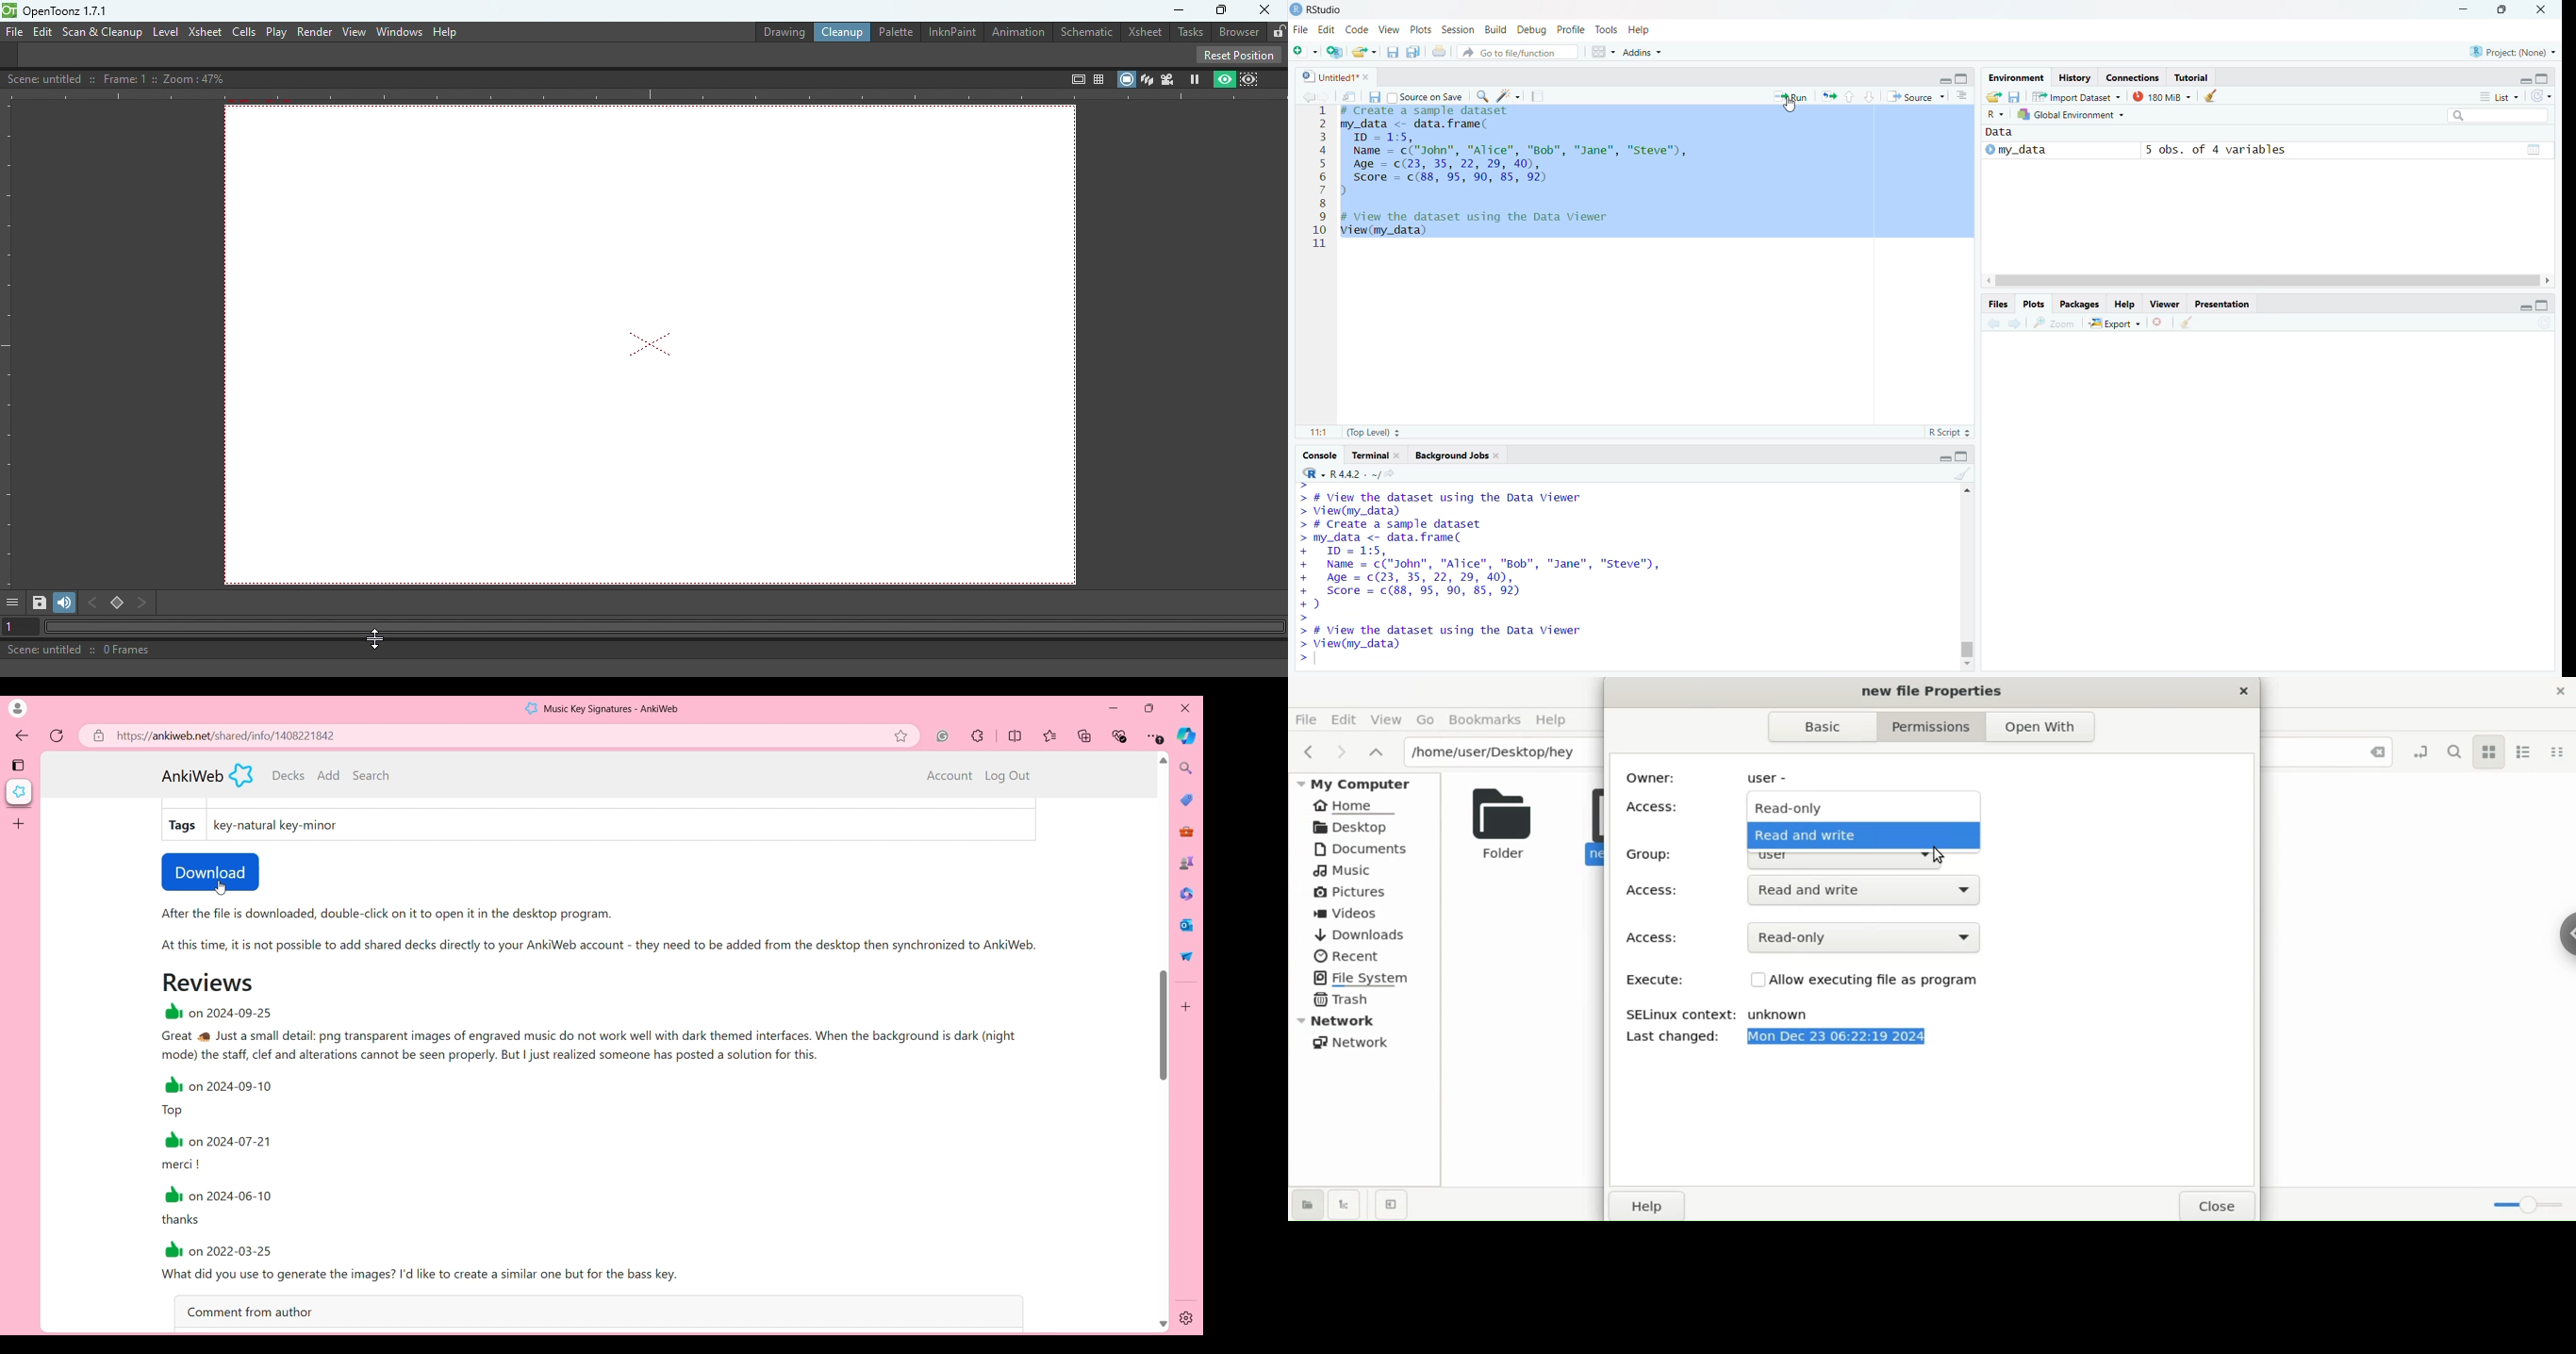 The height and width of the screenshot is (1372, 2576). What do you see at coordinates (1654, 172) in the screenshot?
I see `# Create a sample dataset
my_data <- data.frame(
ID = 1:5,
Name = c("John", "Alice", "Bob", "Jane", "Steve"),
Age = (23, 35, 22, 29, 40),
Score = c(88, 95, 90, 85, 92)
)
# View the dataset using the Data Viewer
View(my_data)` at bounding box center [1654, 172].